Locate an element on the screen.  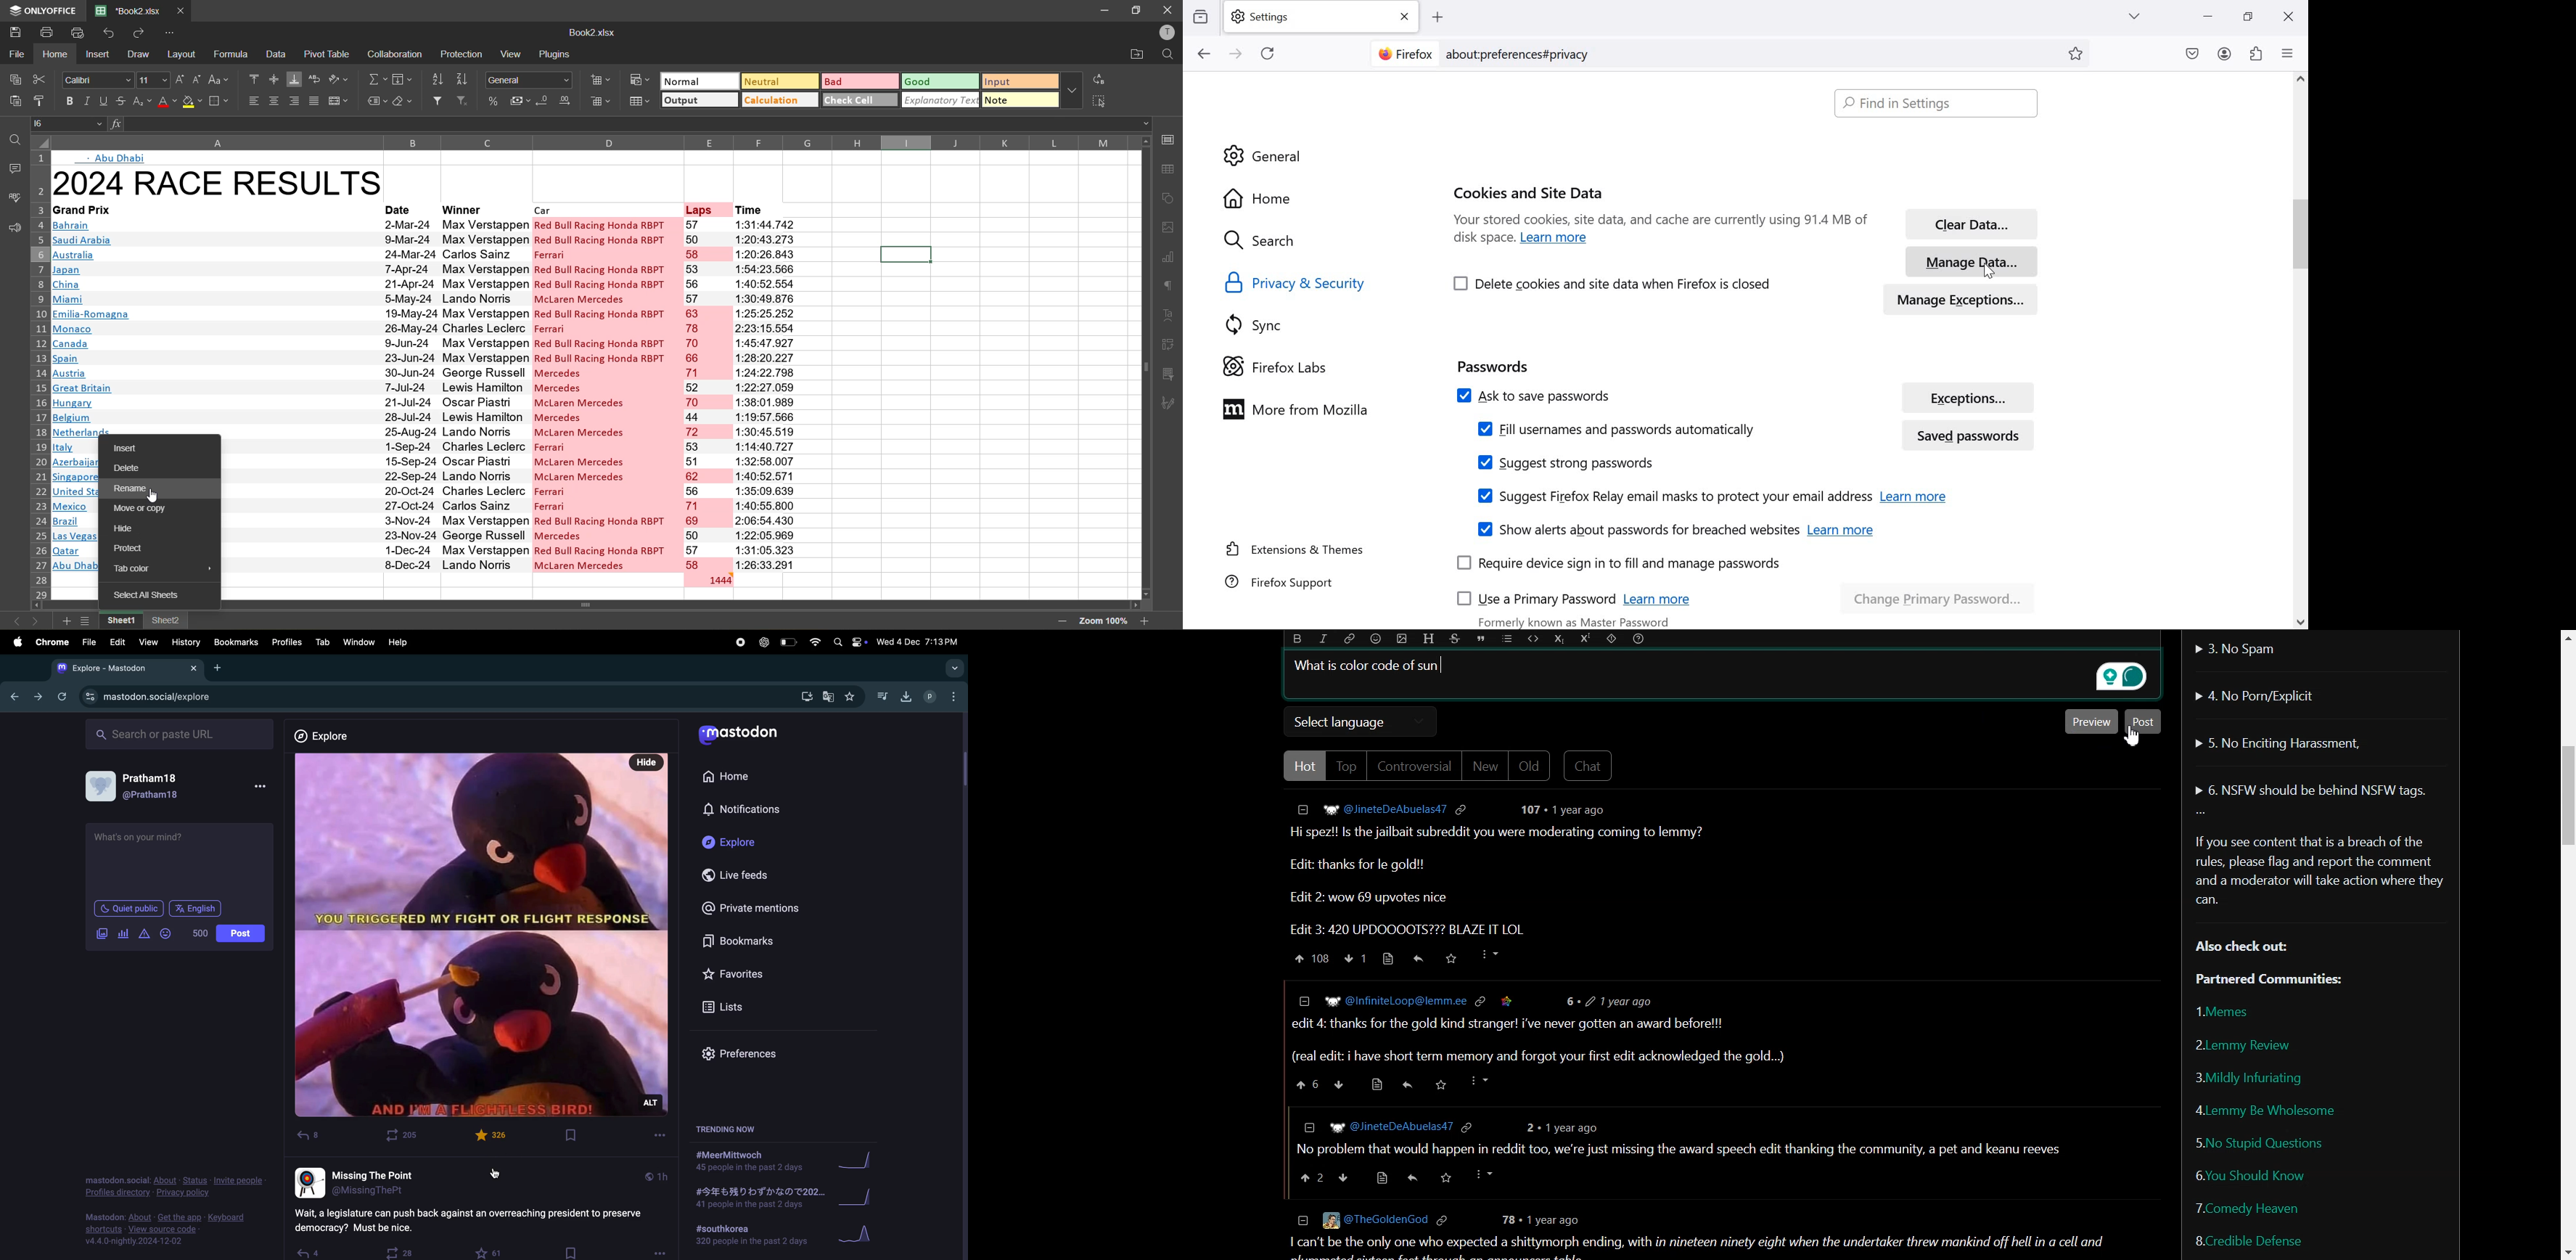
Controversial is located at coordinates (1414, 766).